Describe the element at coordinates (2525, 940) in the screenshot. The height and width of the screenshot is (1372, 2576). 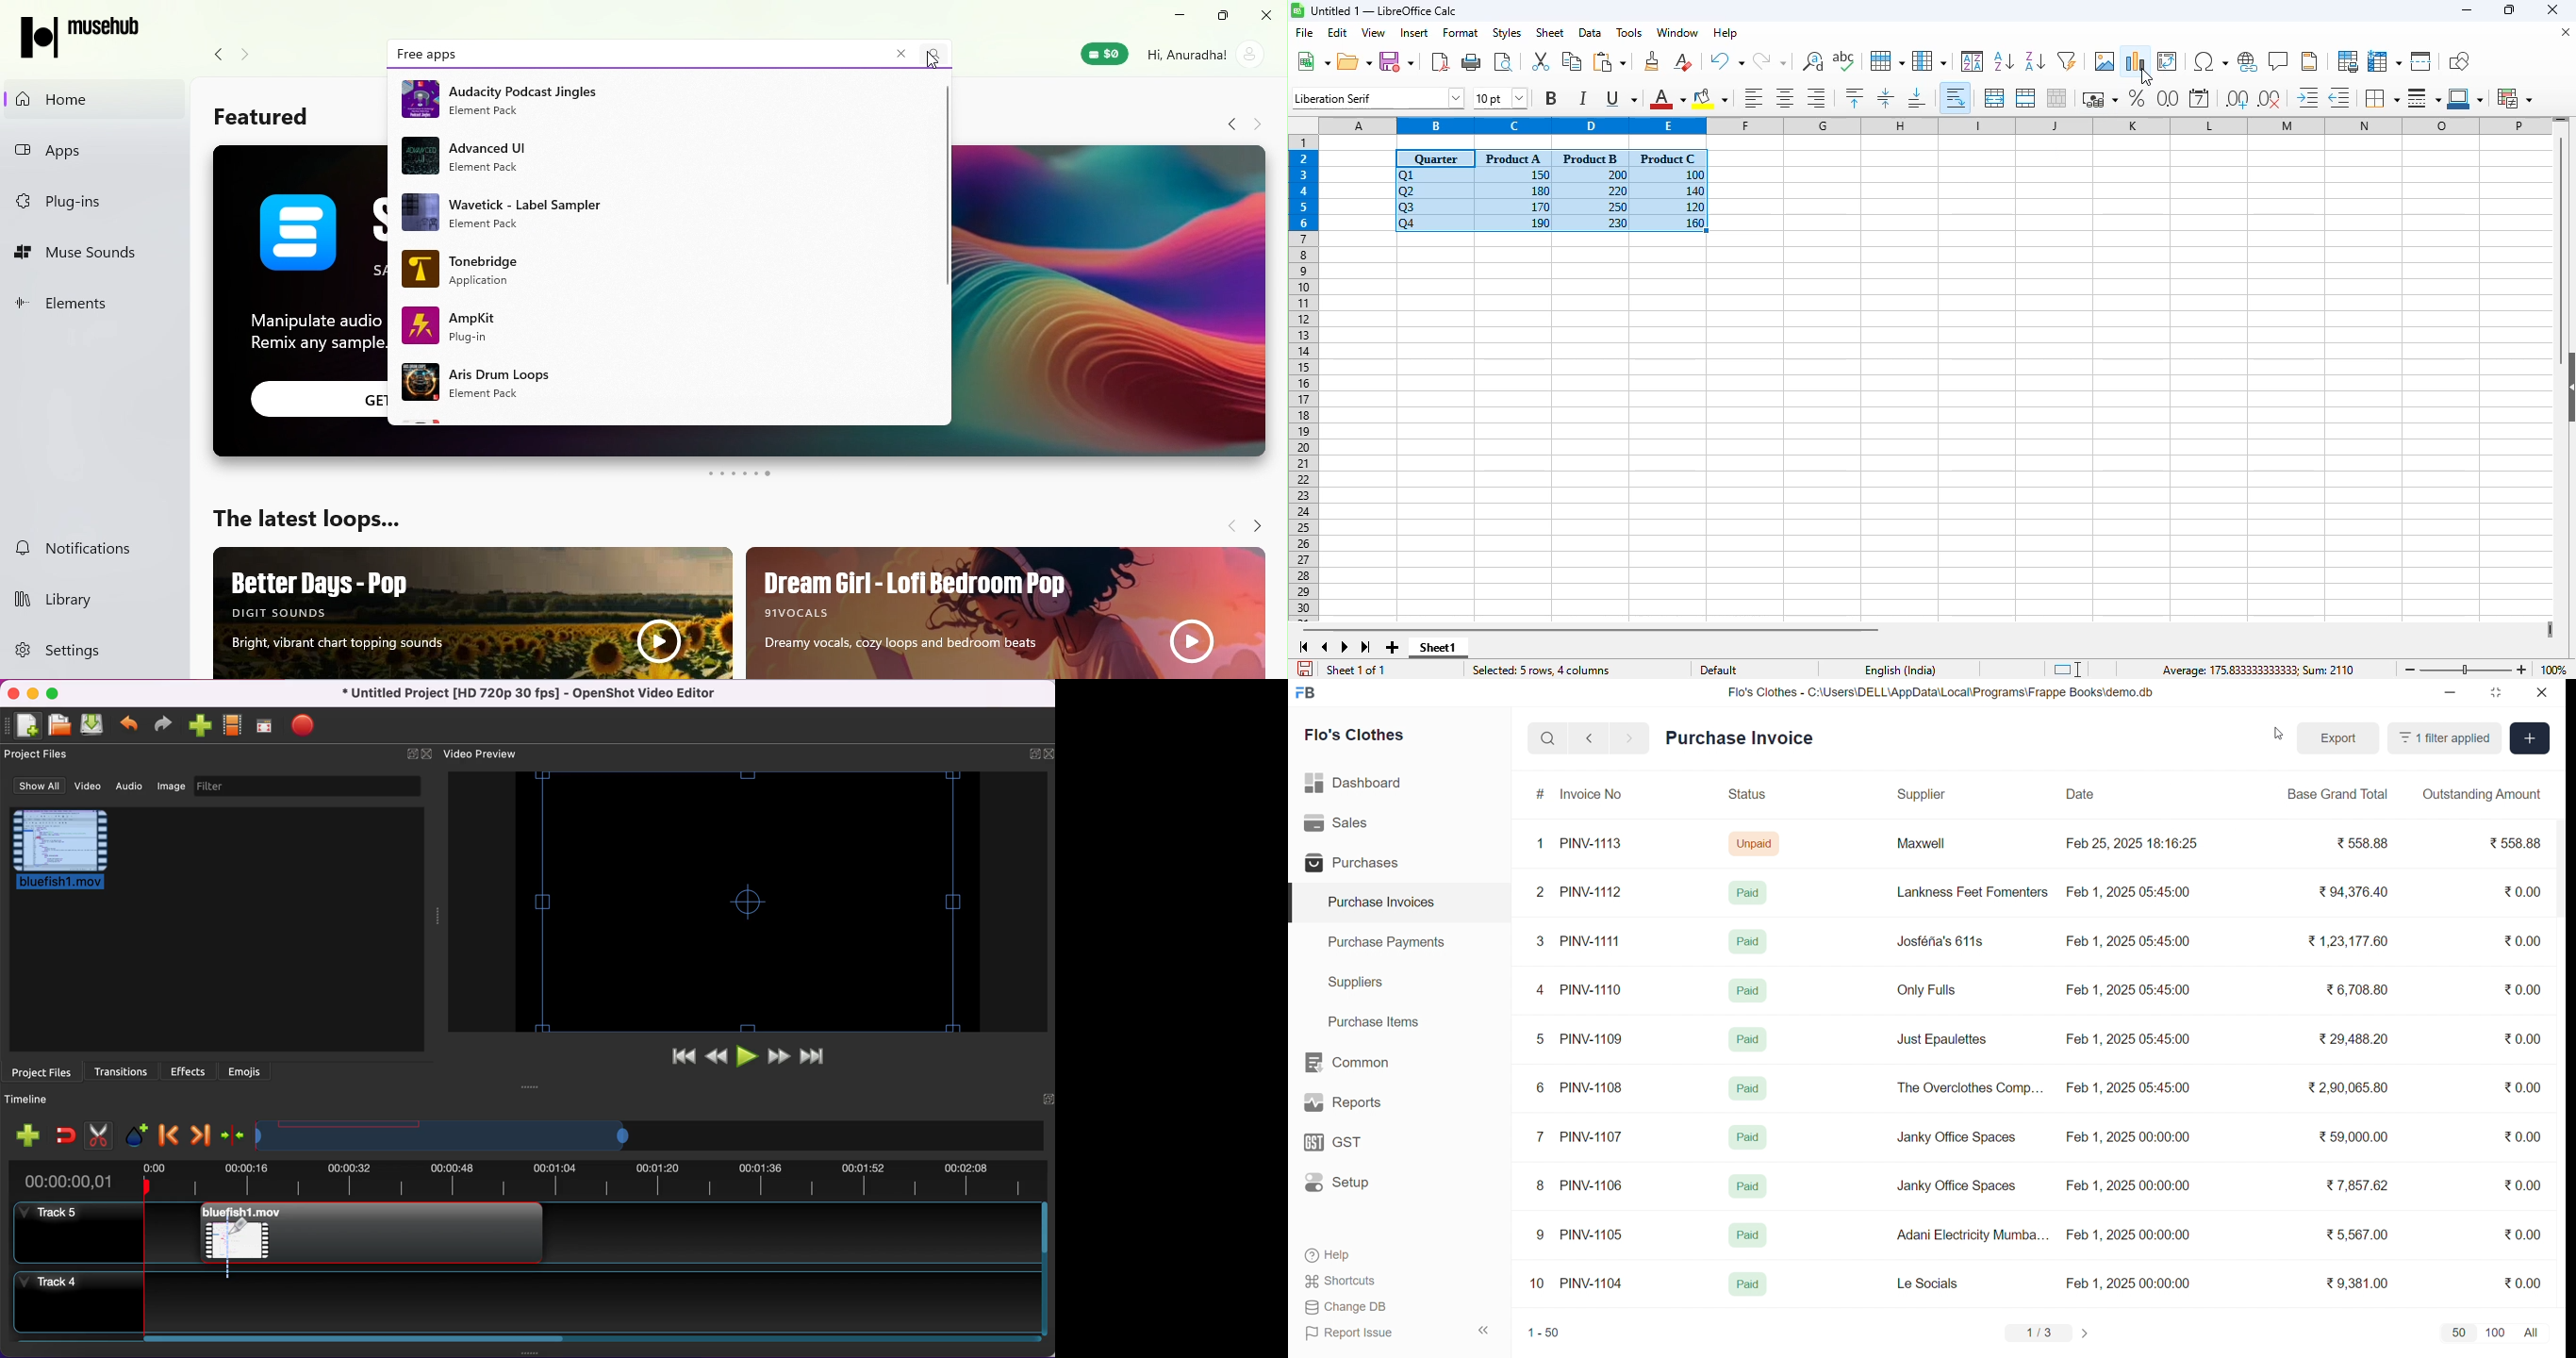
I see `₹0.00` at that location.